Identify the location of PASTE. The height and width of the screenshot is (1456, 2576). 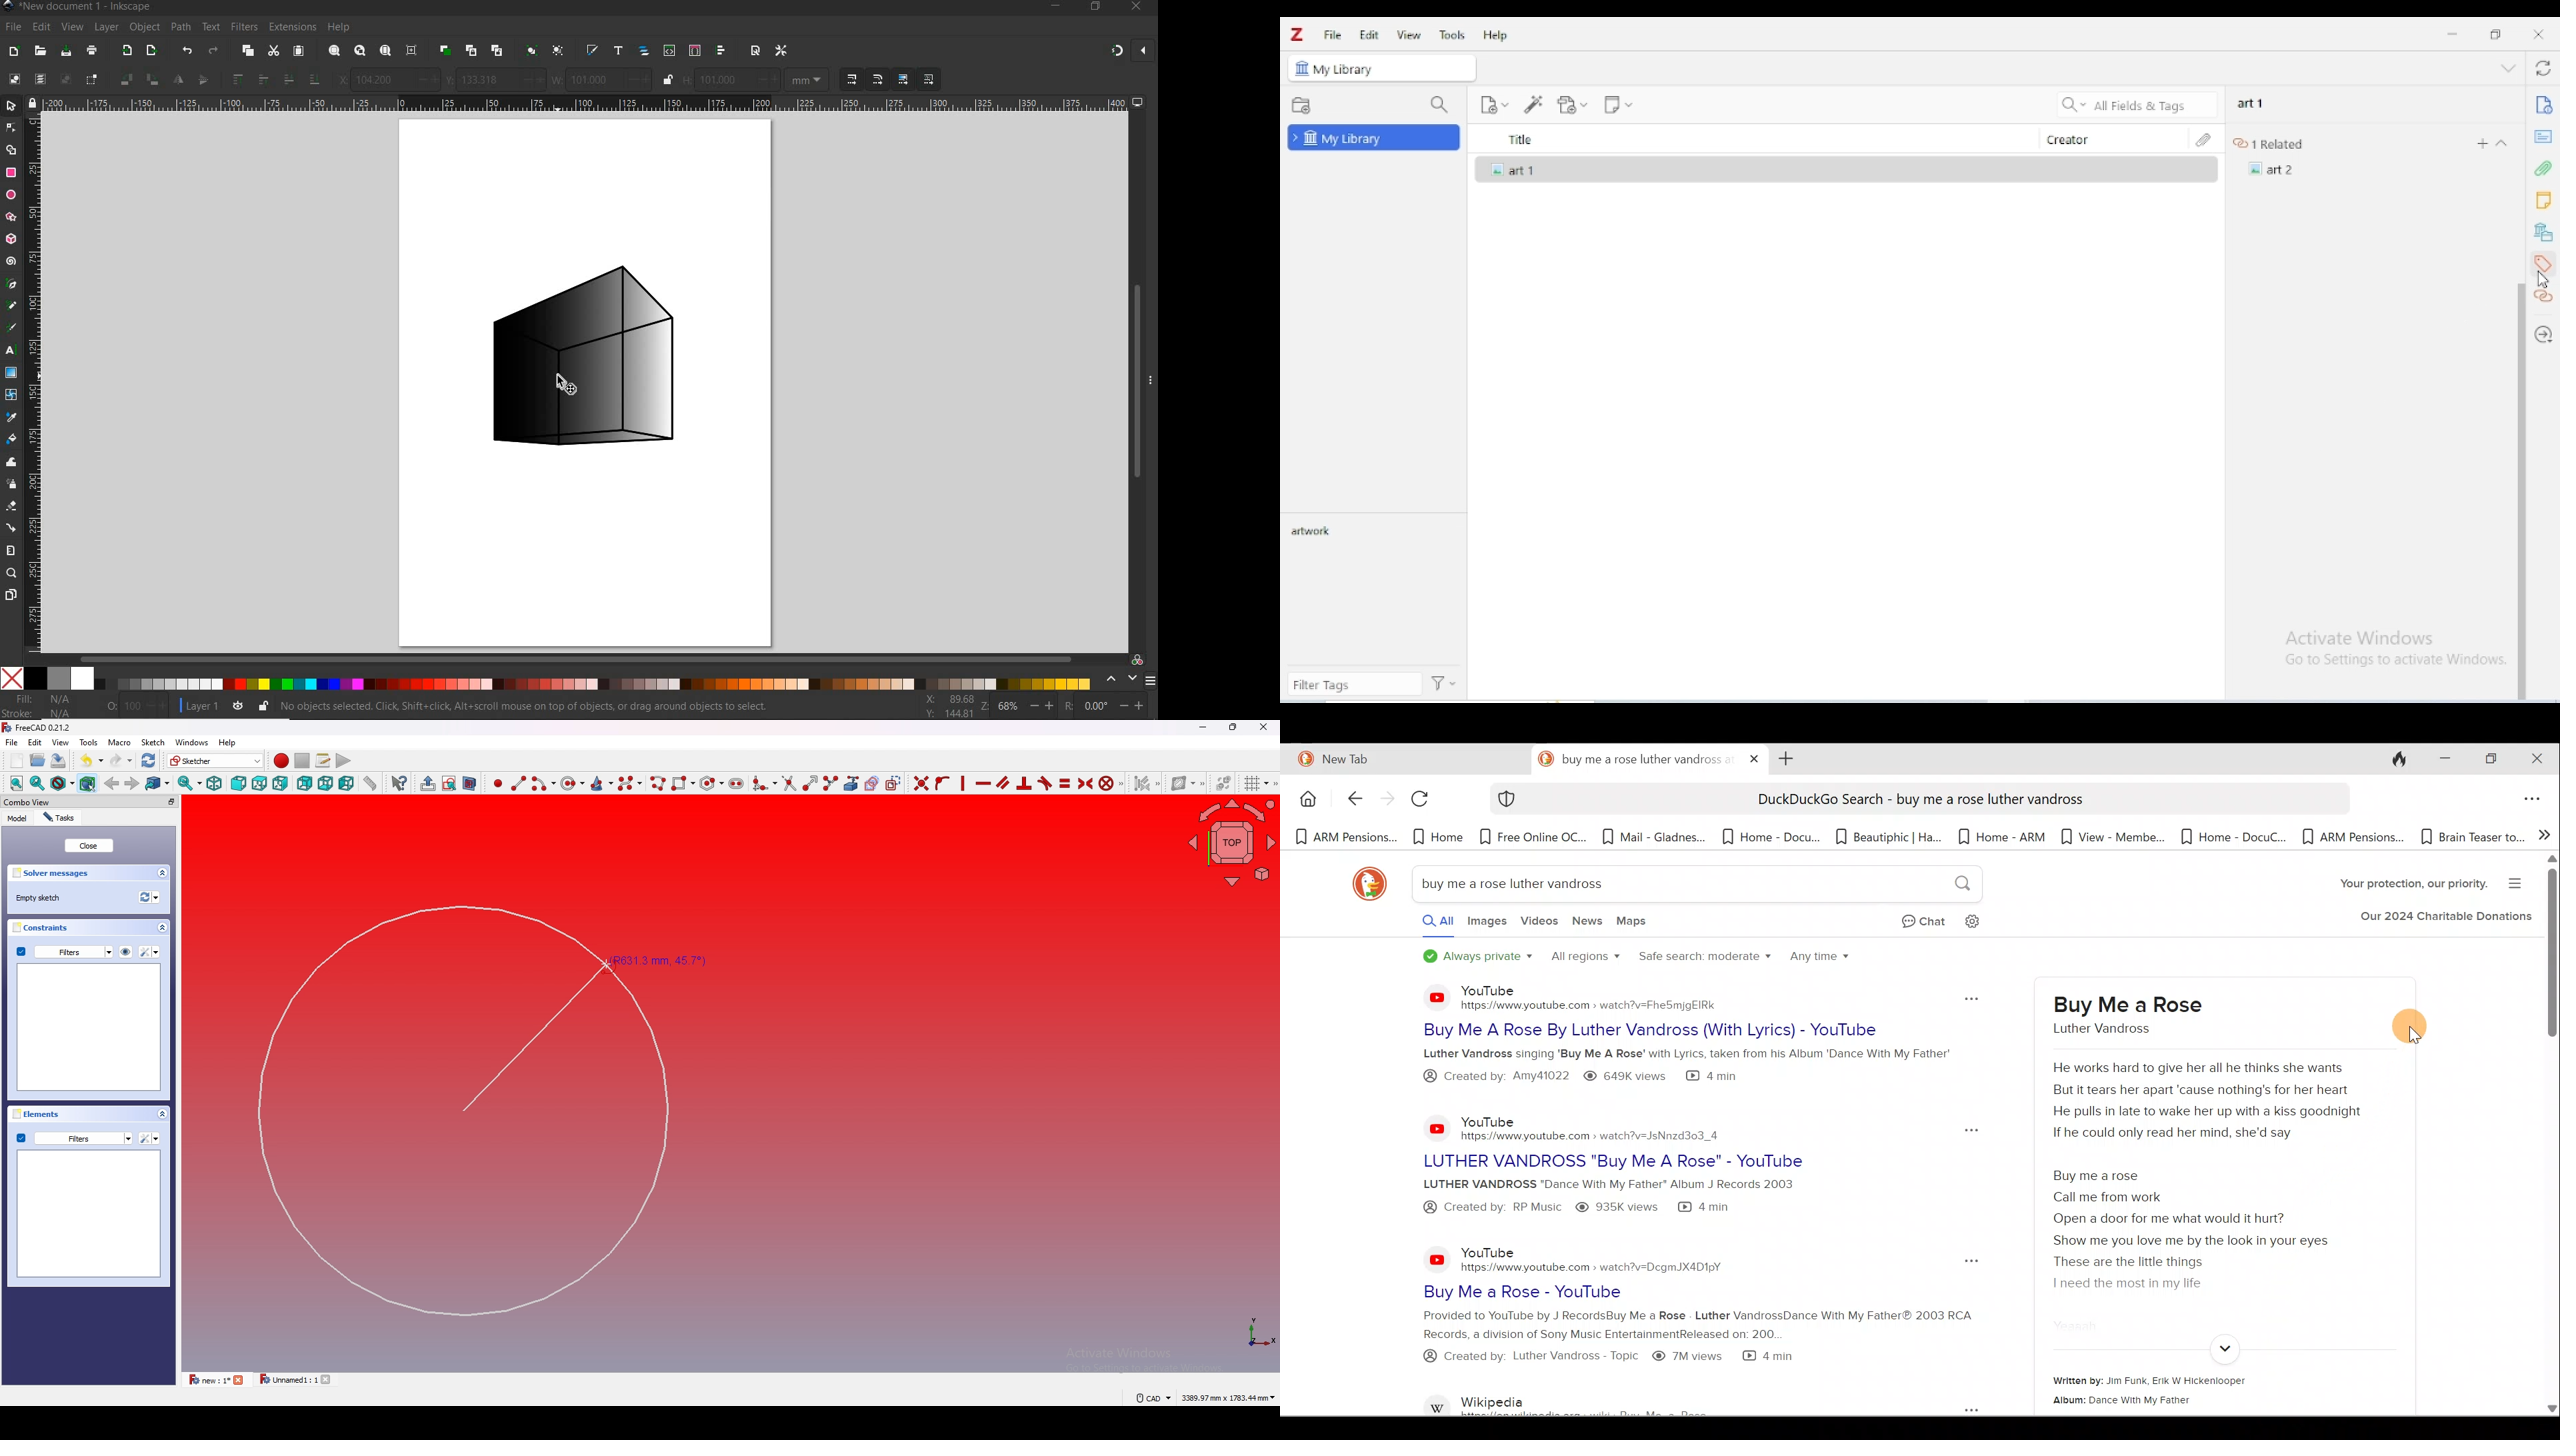
(300, 52).